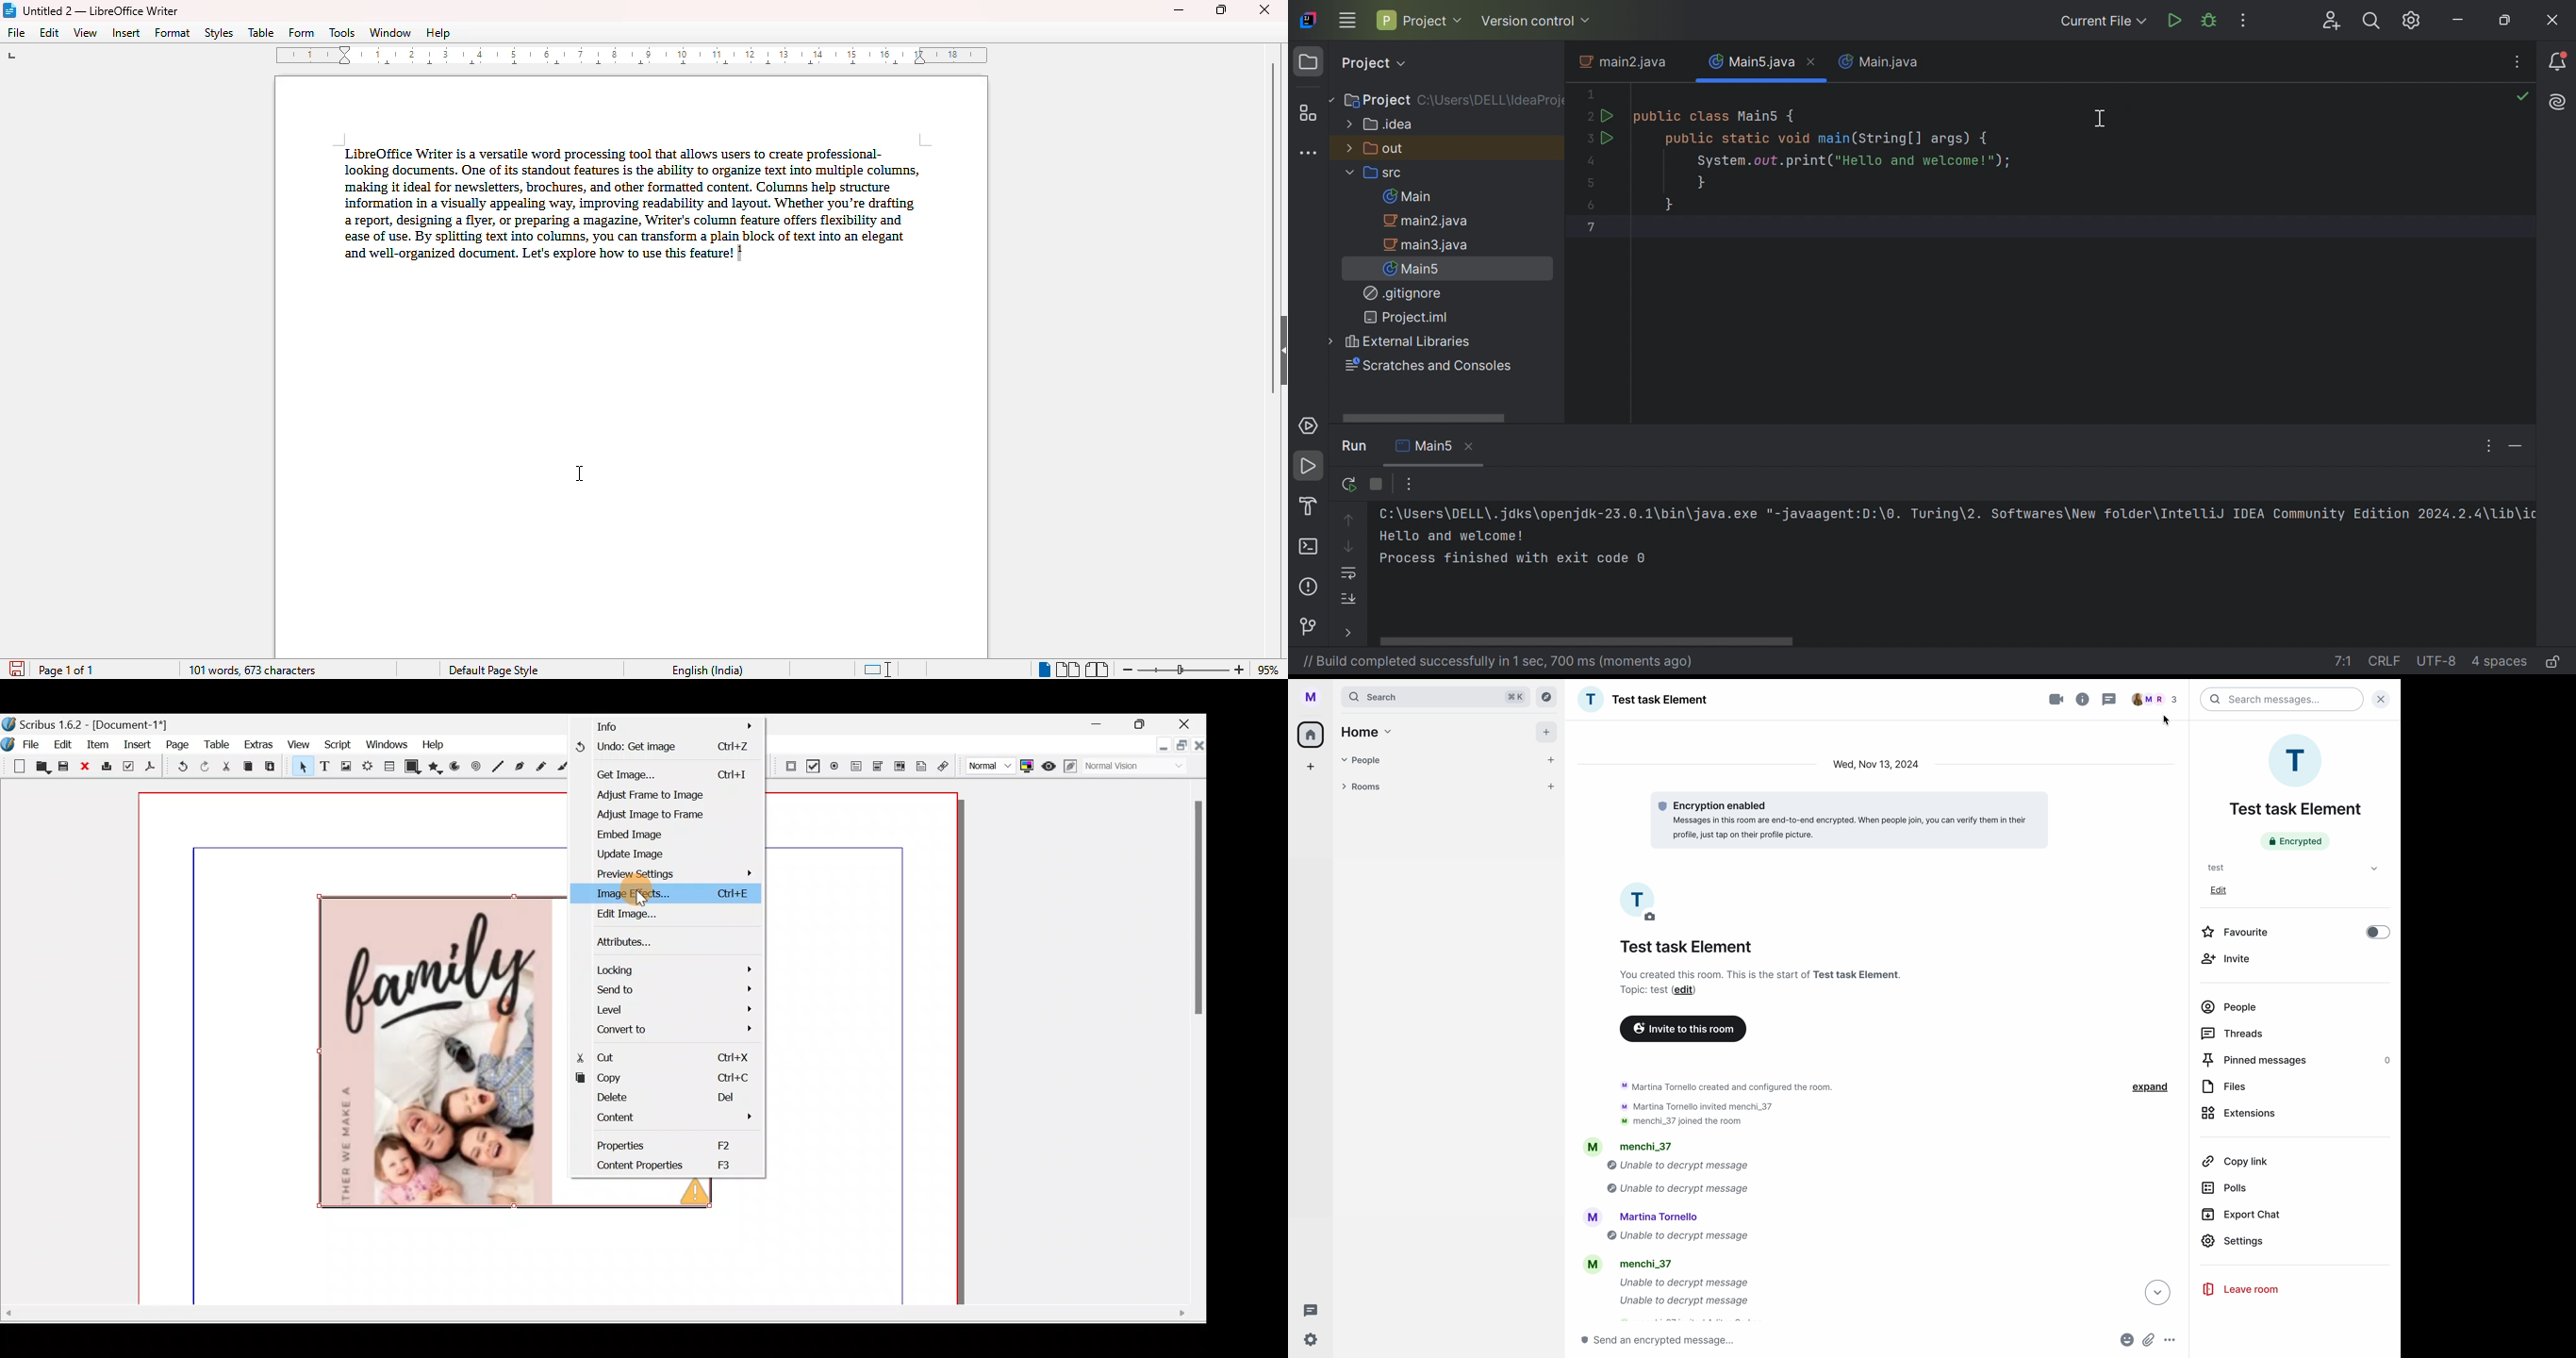 This screenshot has height=1372, width=2576. I want to click on Main, so click(1407, 198).